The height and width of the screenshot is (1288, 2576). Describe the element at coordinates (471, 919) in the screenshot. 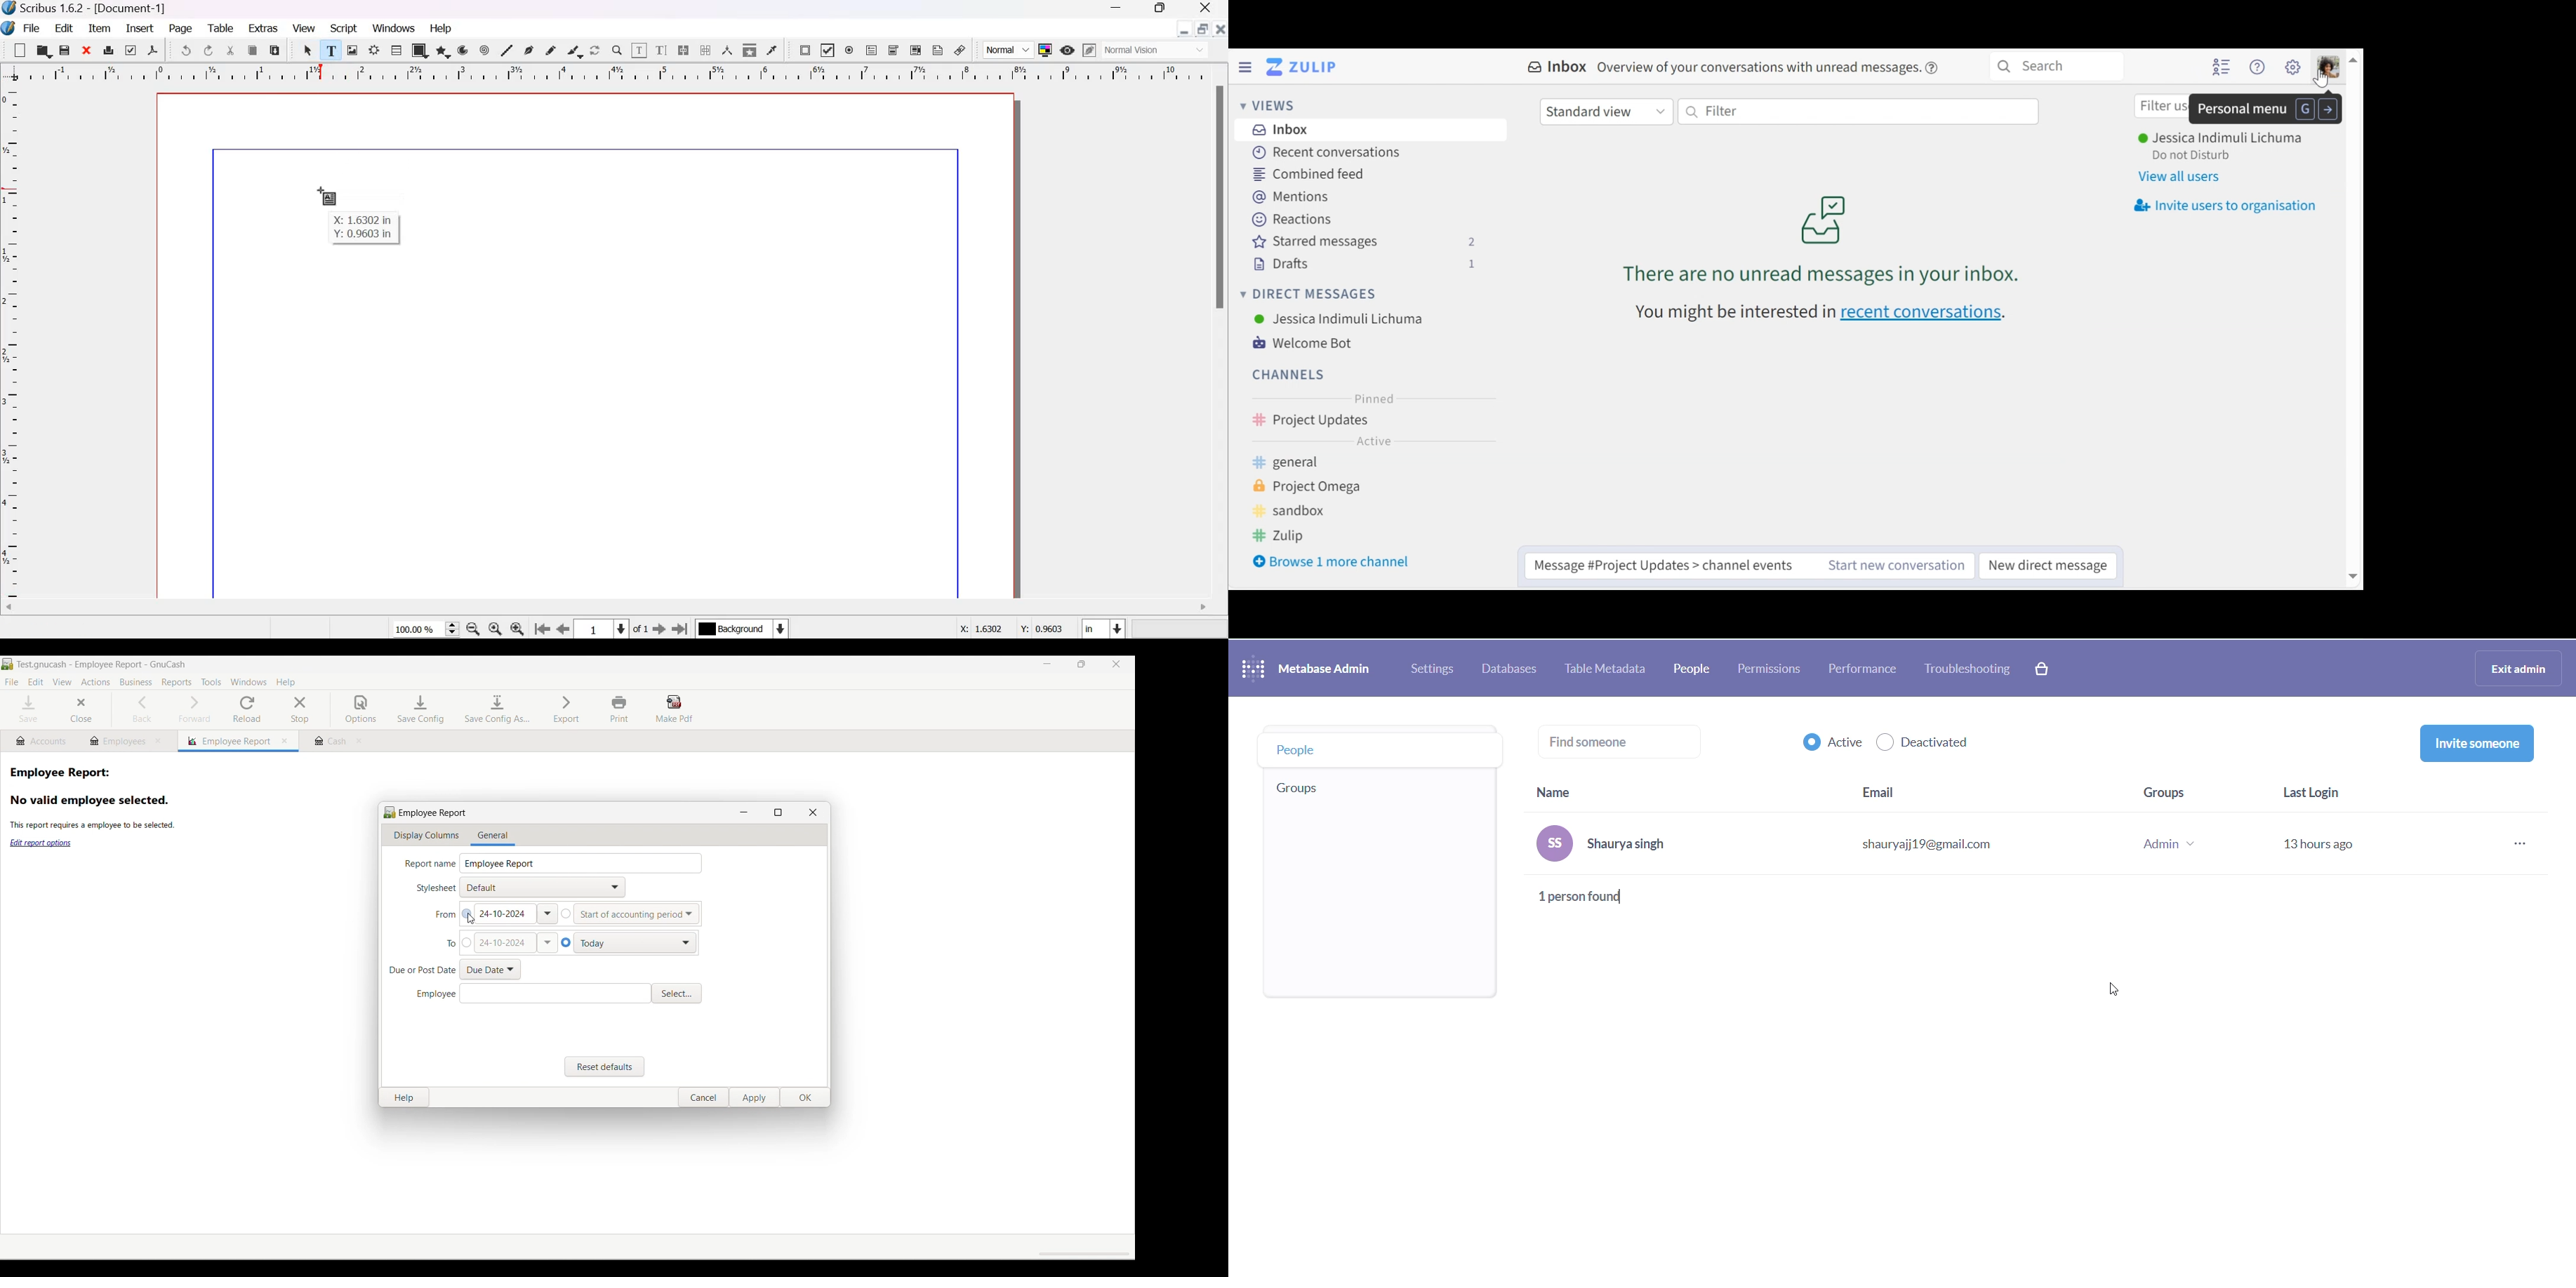

I see `Cursor clicking on manual selection of From date` at that location.